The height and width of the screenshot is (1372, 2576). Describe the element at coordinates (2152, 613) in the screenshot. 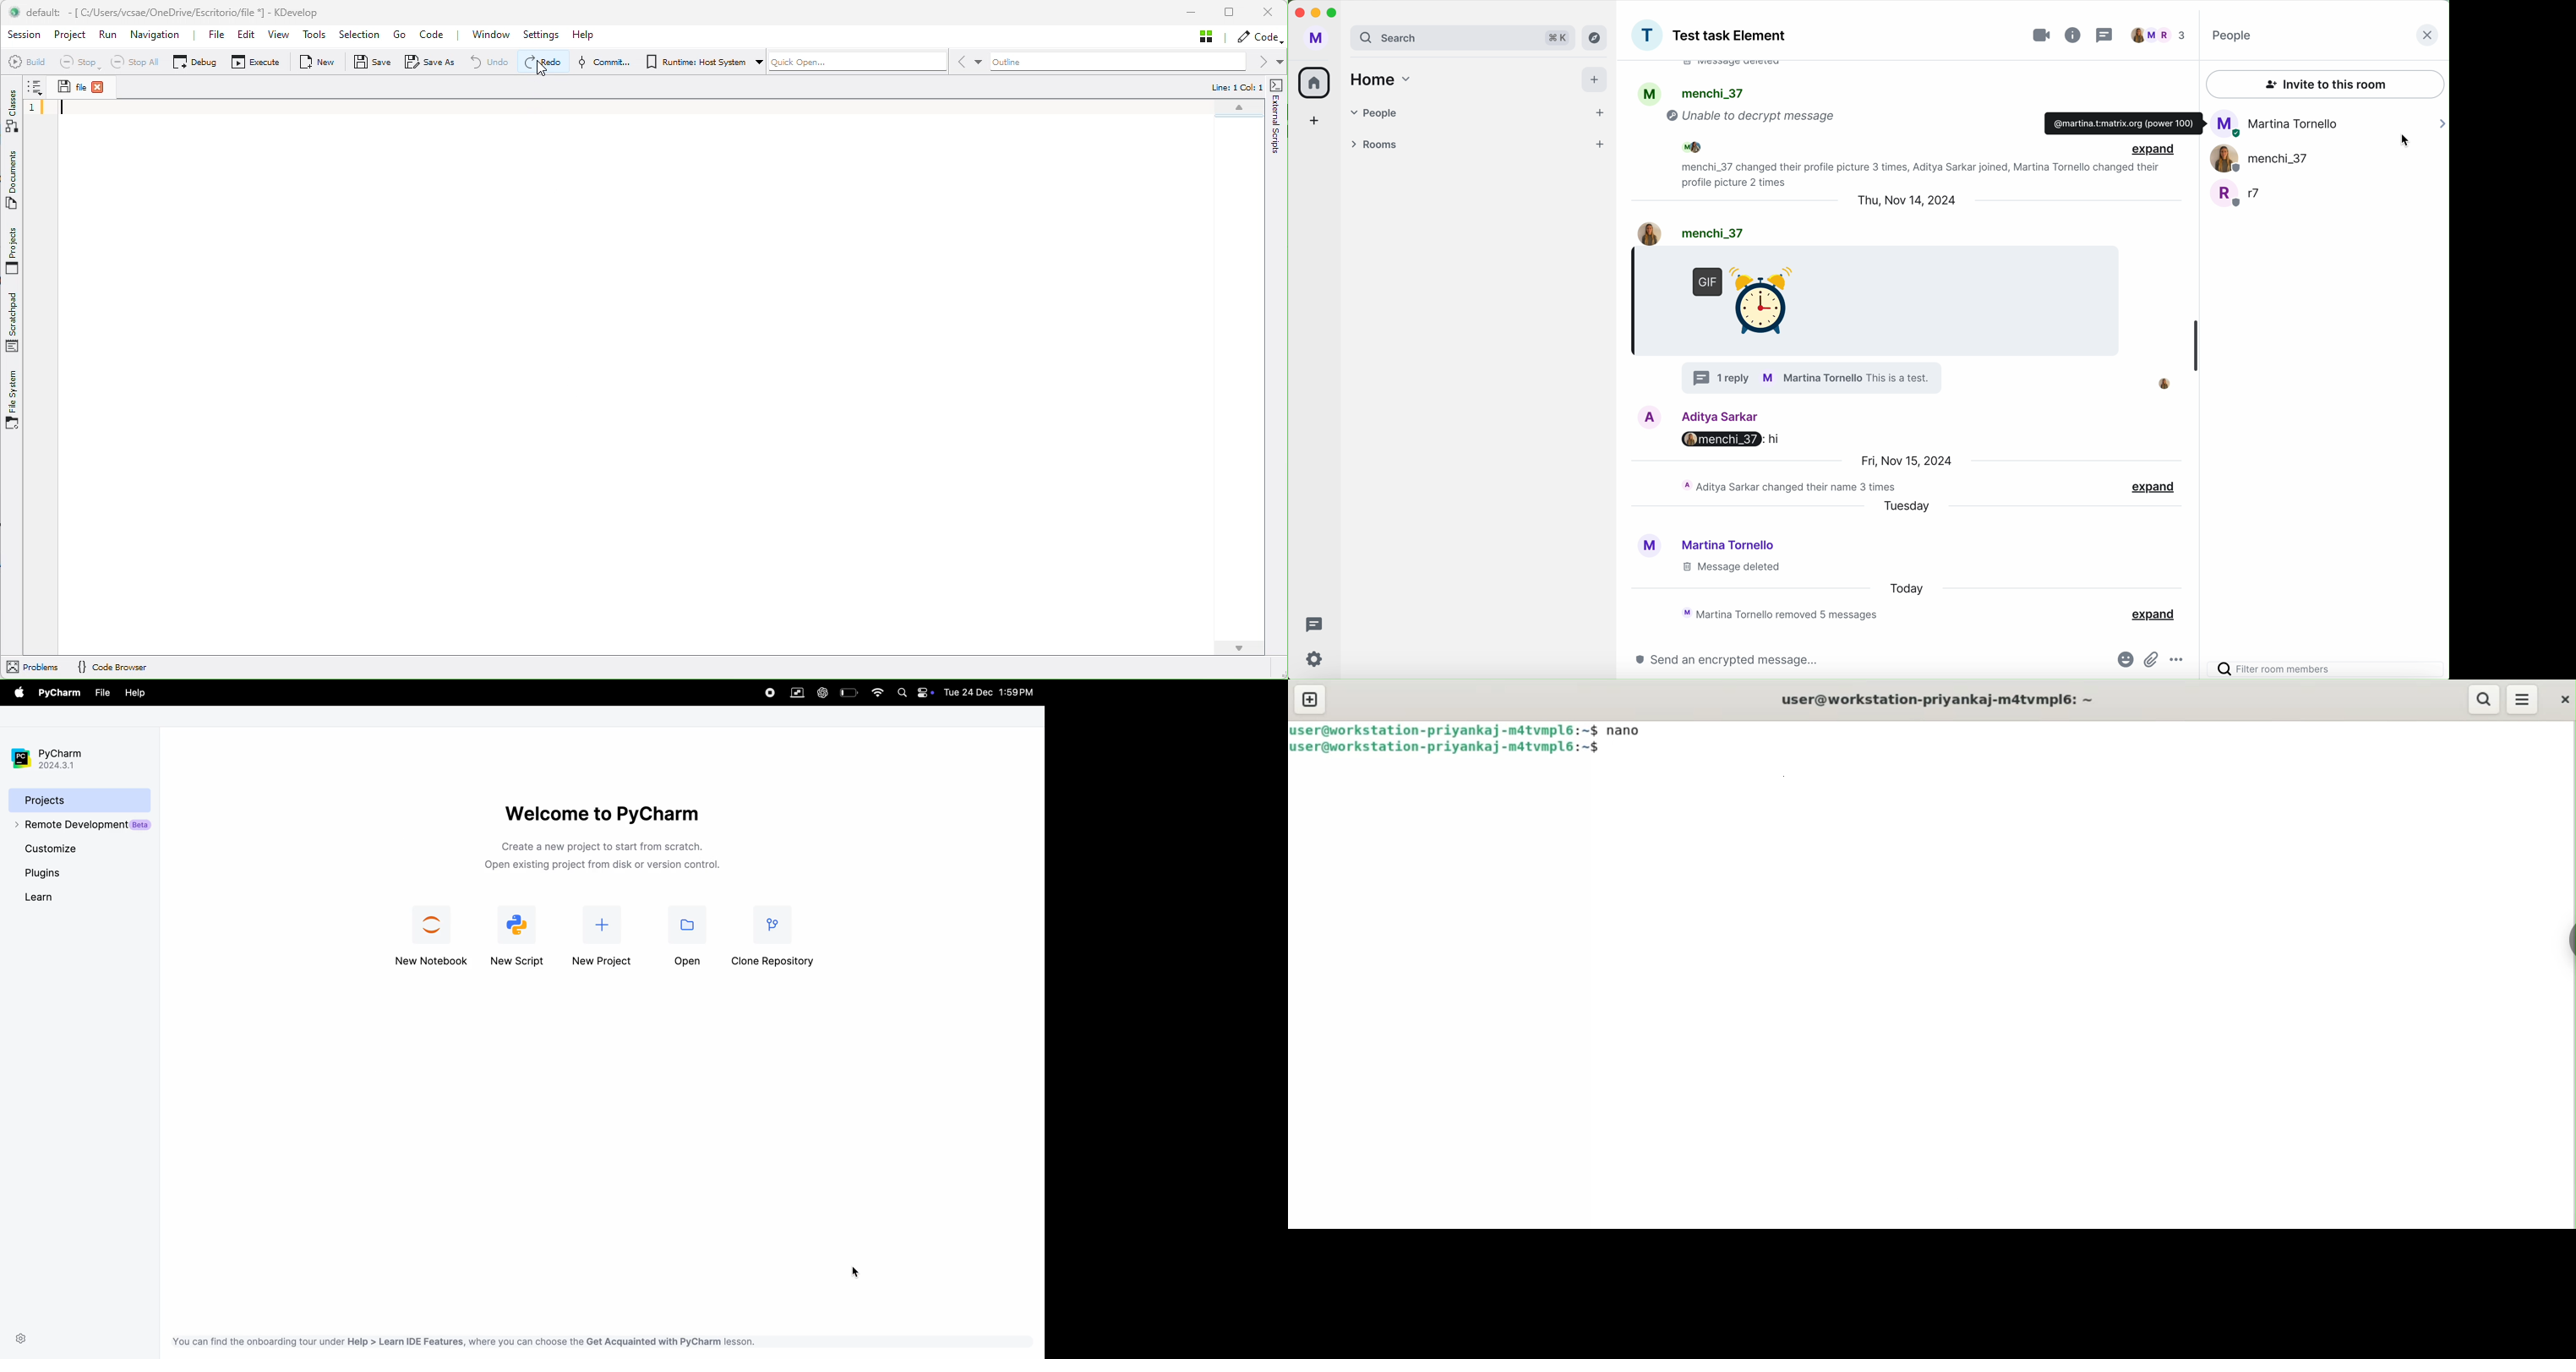

I see `expand` at that location.